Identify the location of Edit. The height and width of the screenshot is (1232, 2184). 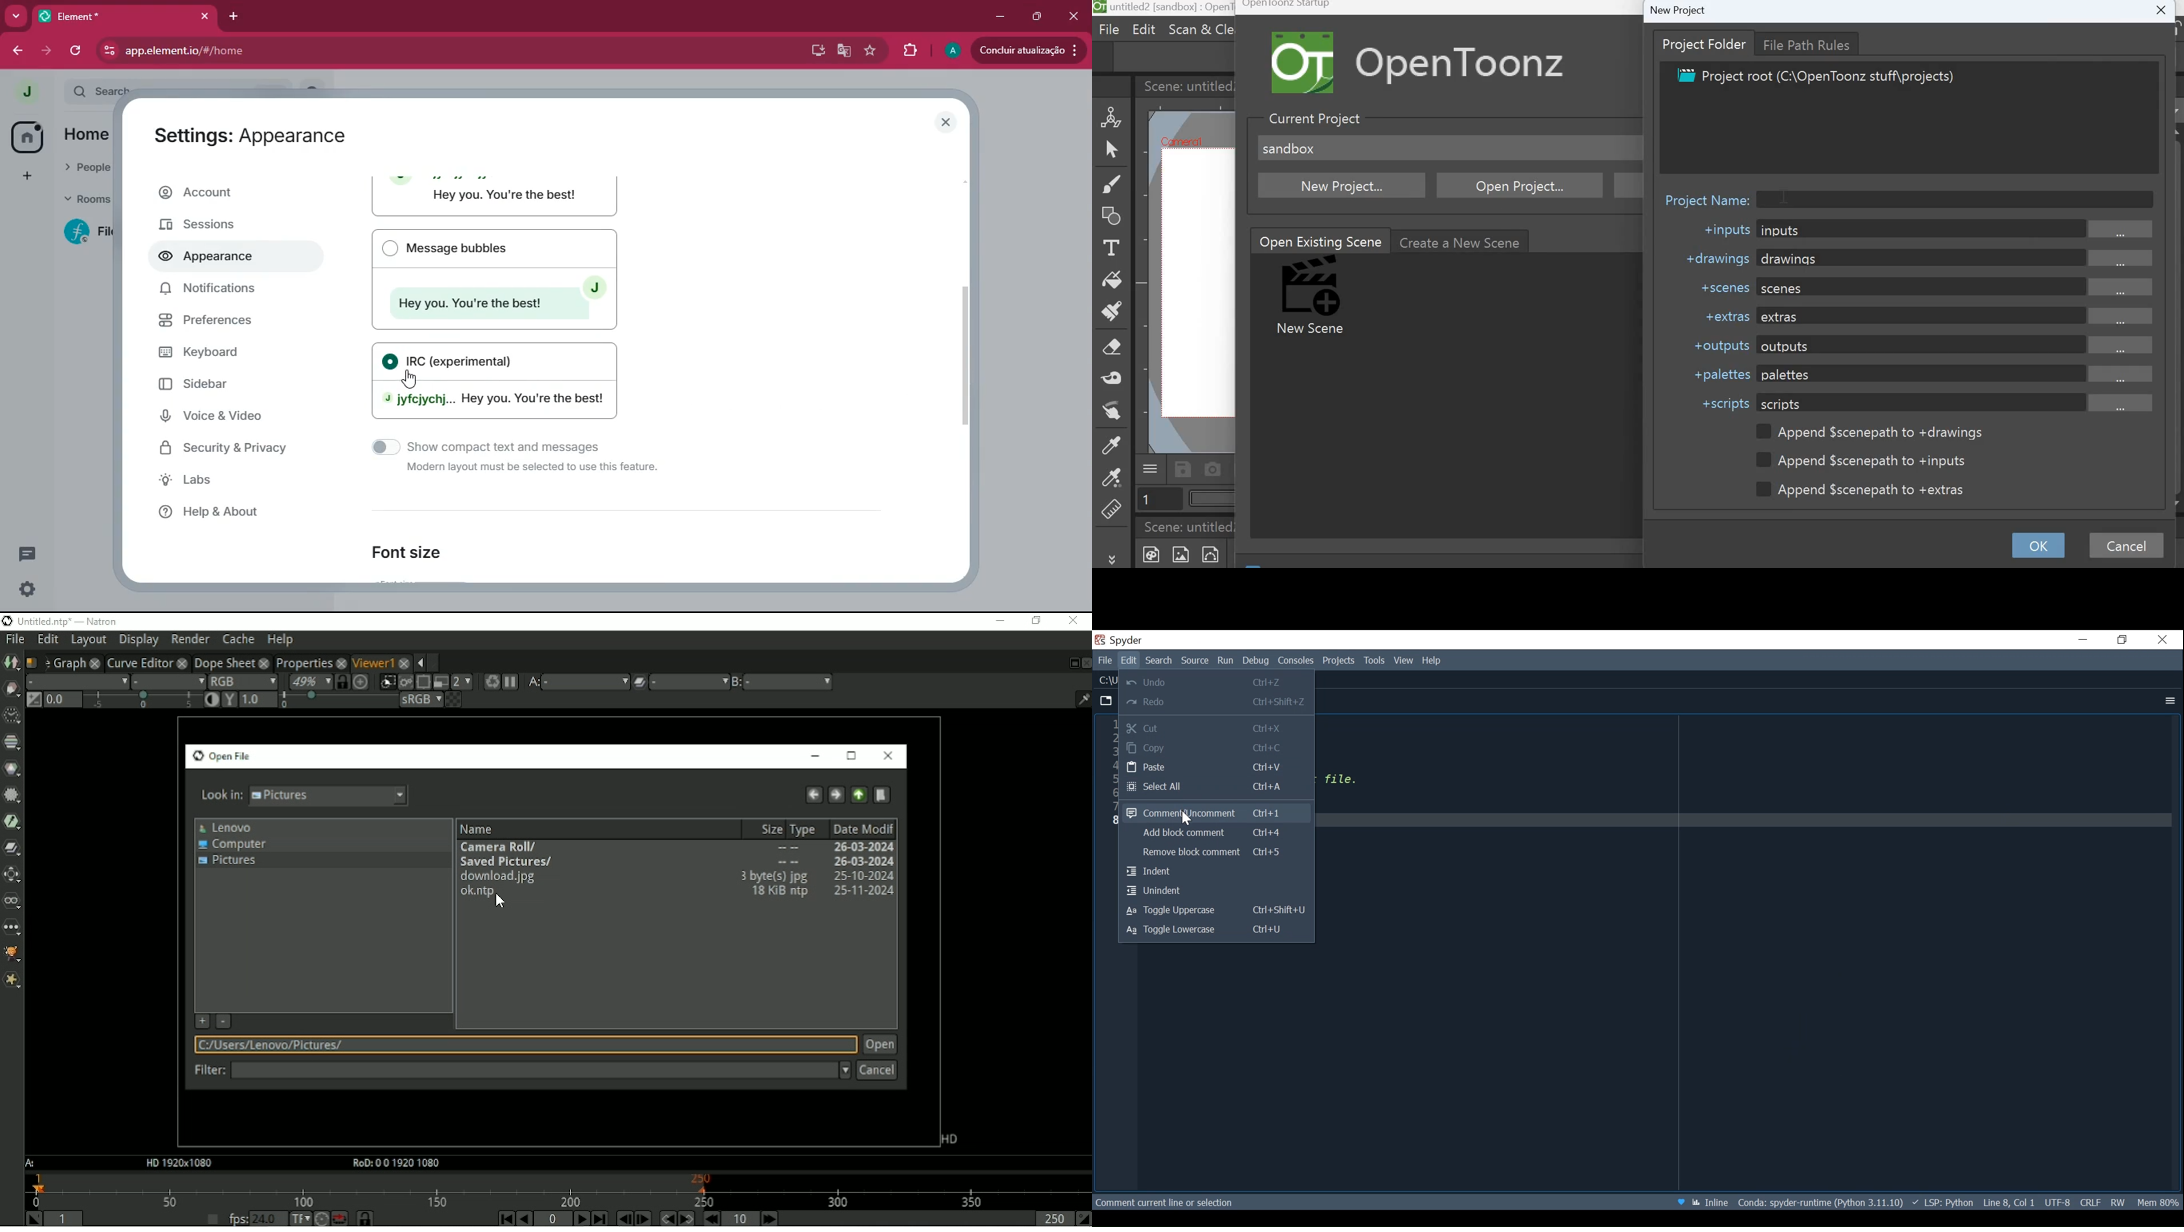
(1131, 661).